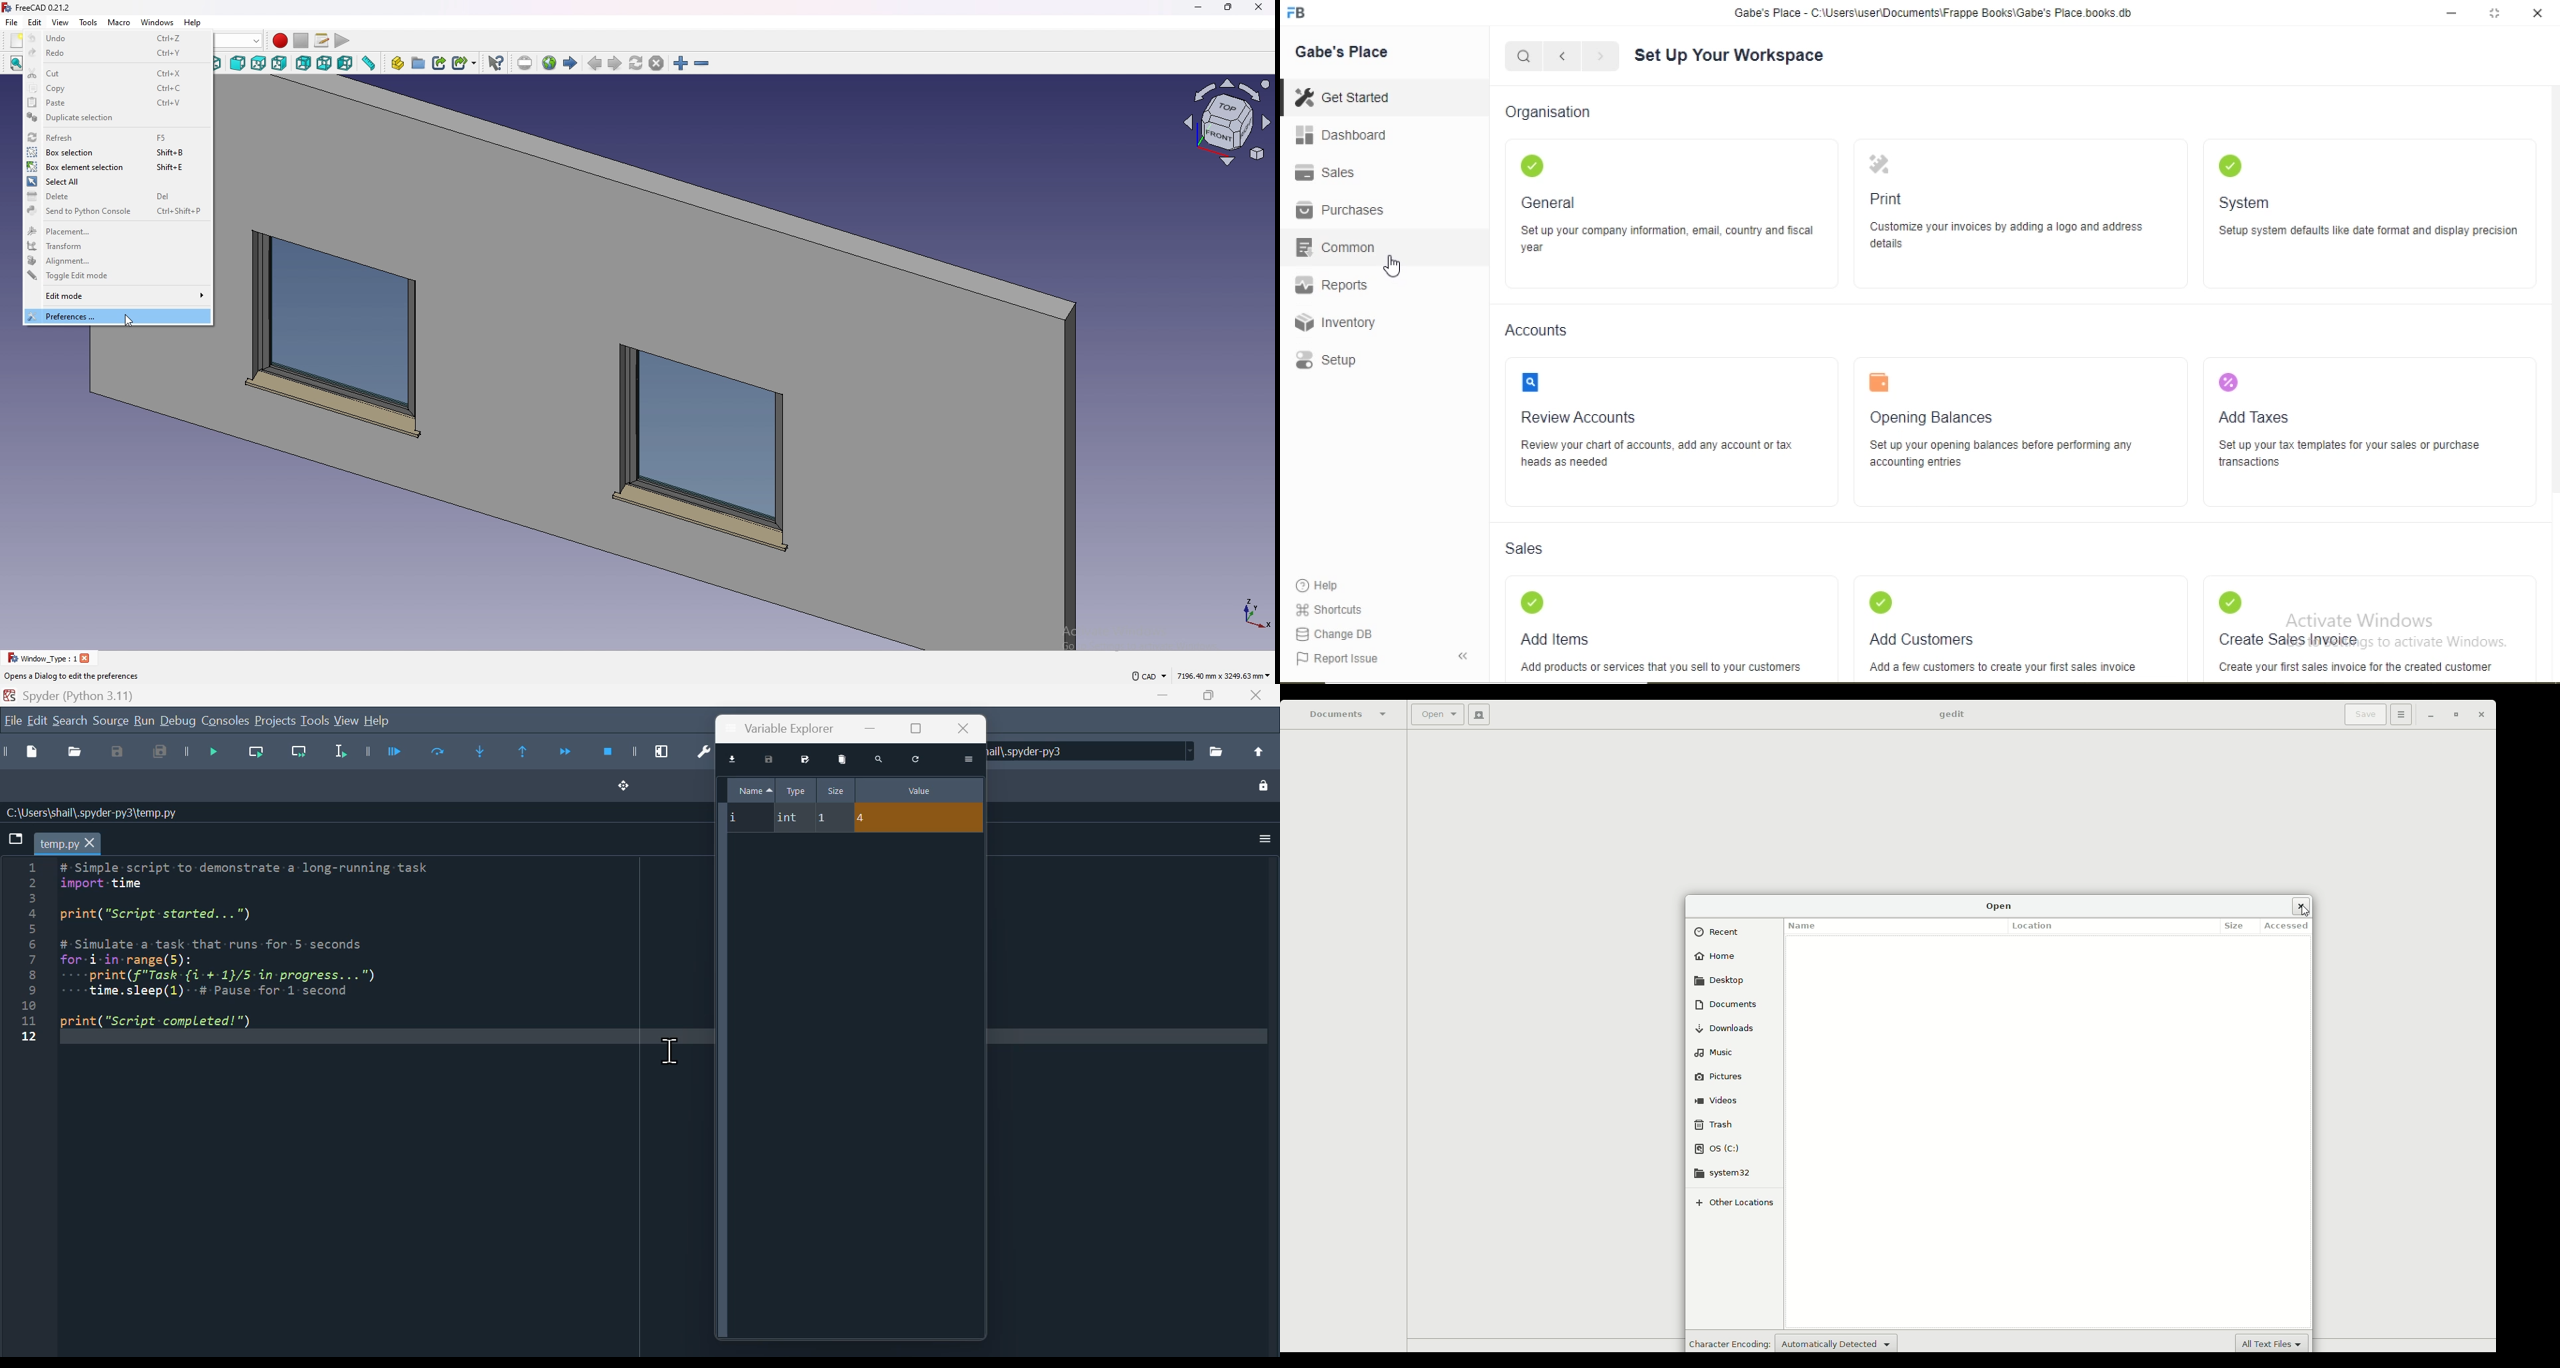 This screenshot has width=2576, height=1372. What do you see at coordinates (369, 63) in the screenshot?
I see `measure distance` at bounding box center [369, 63].